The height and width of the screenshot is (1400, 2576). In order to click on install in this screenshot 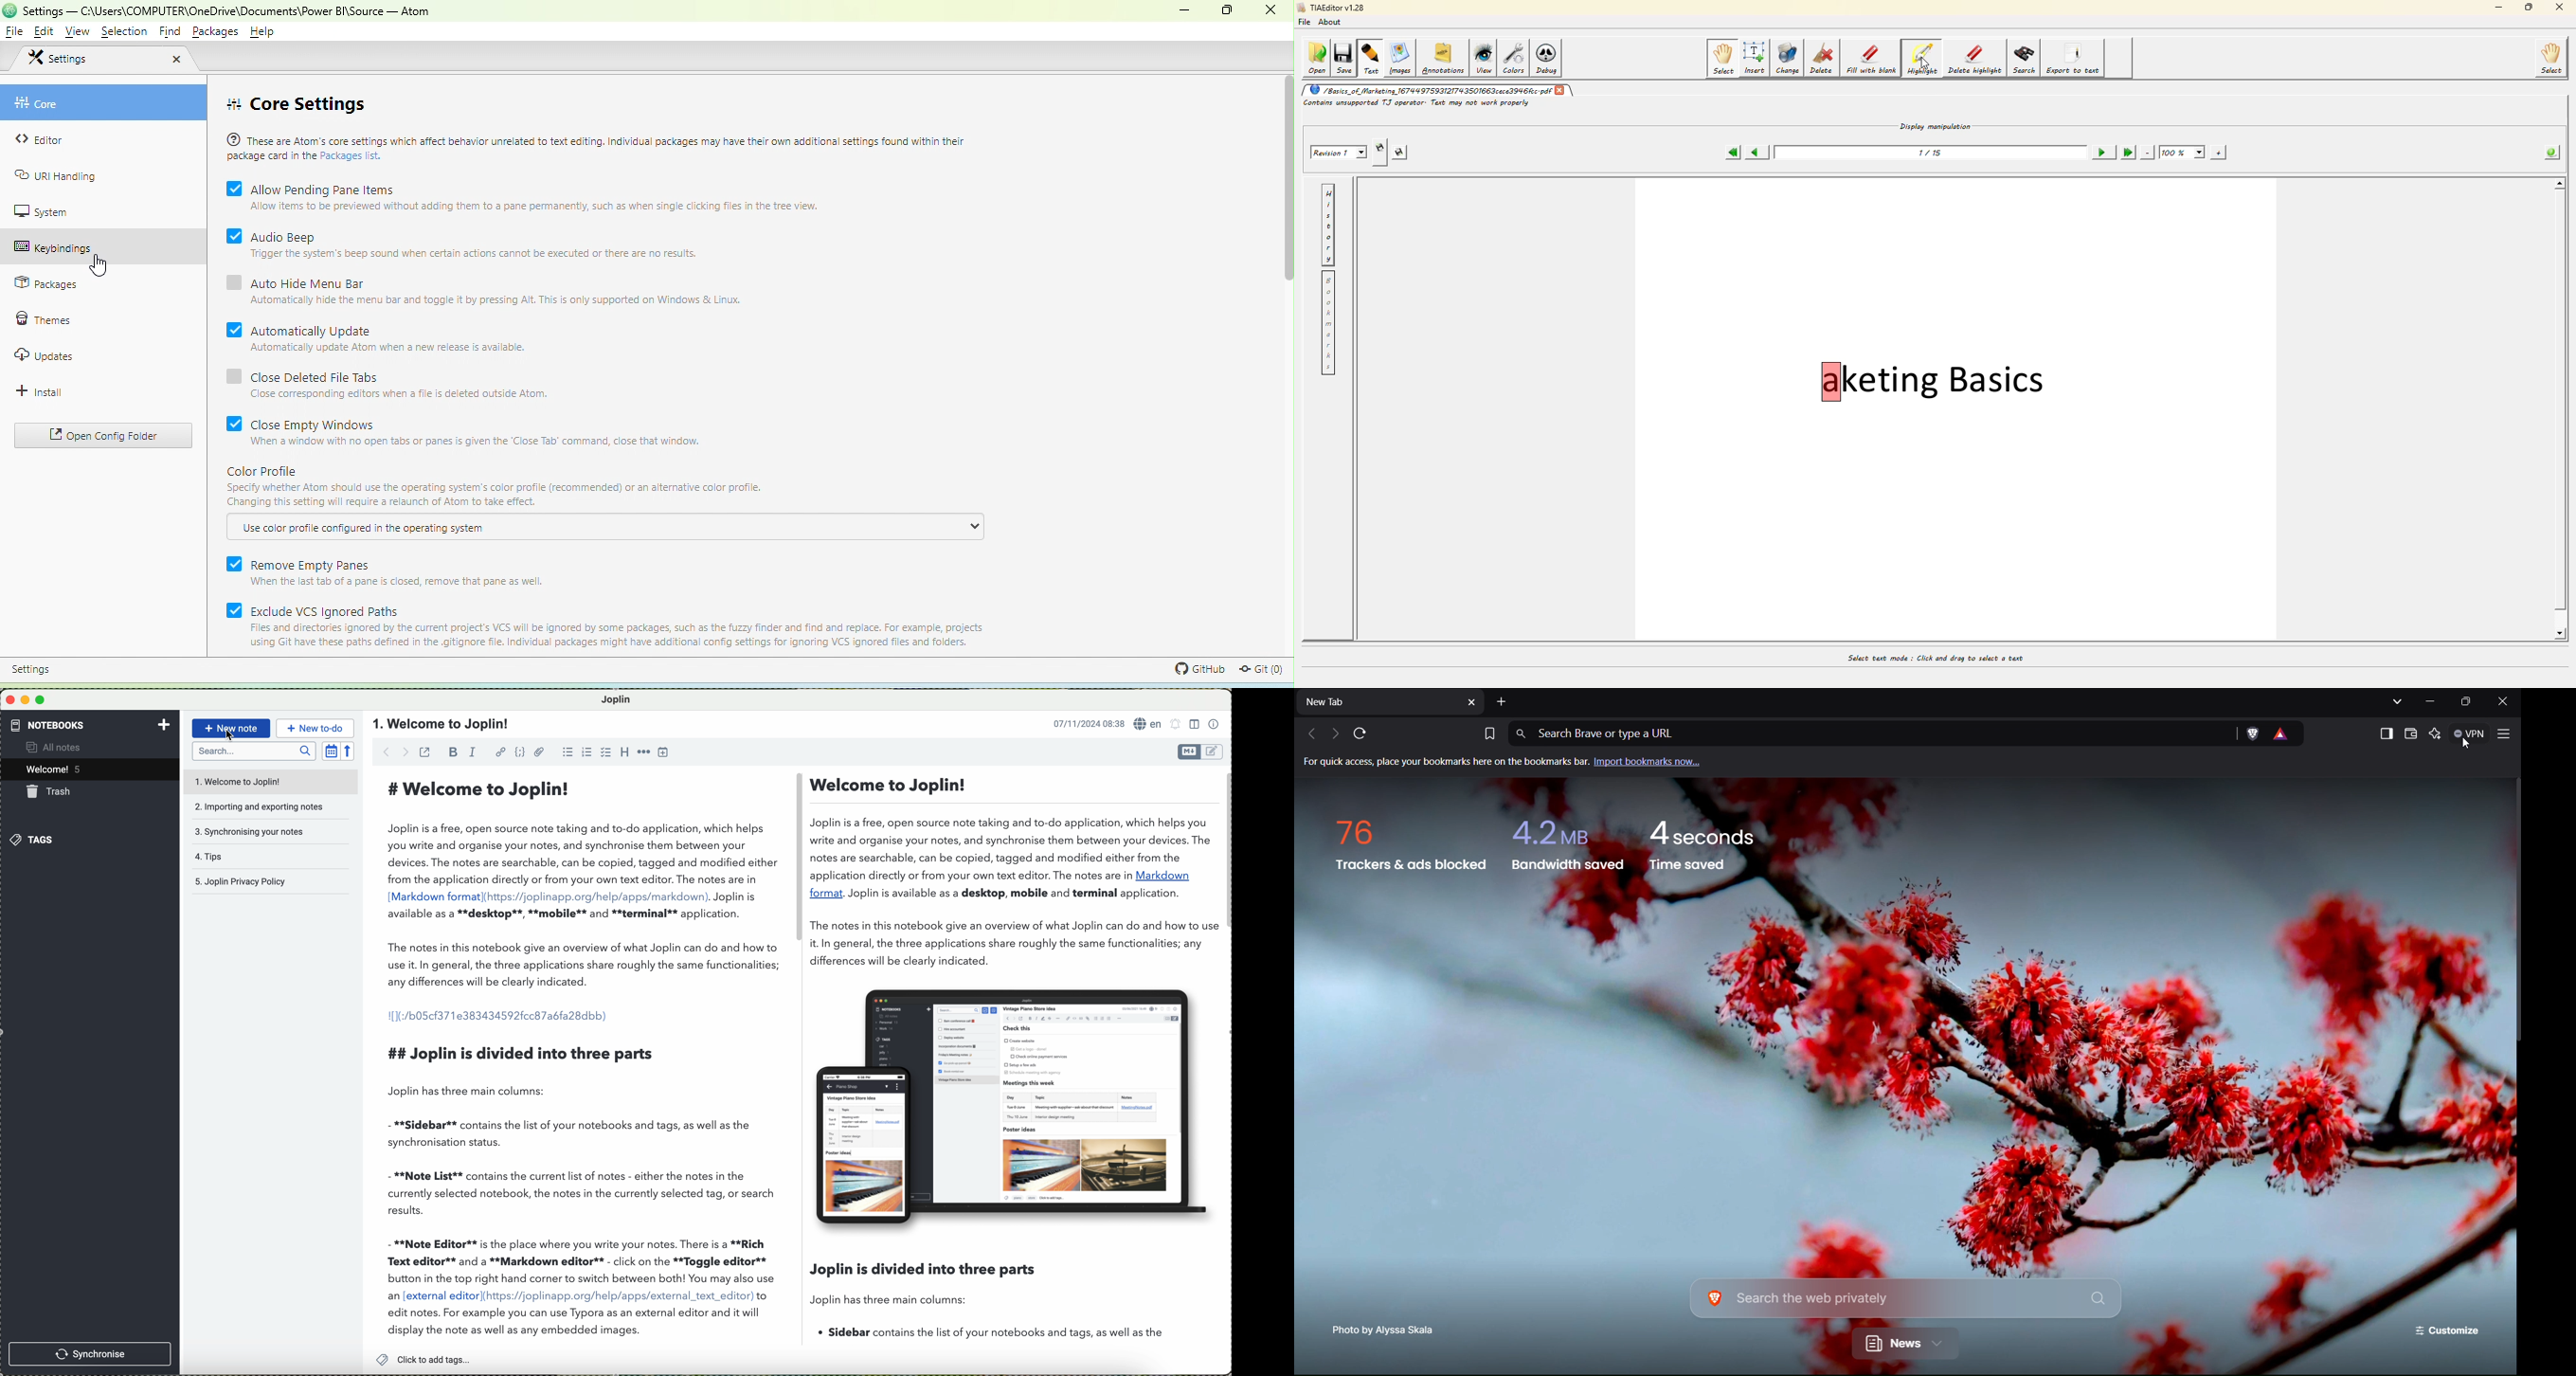, I will do `click(39, 392)`.